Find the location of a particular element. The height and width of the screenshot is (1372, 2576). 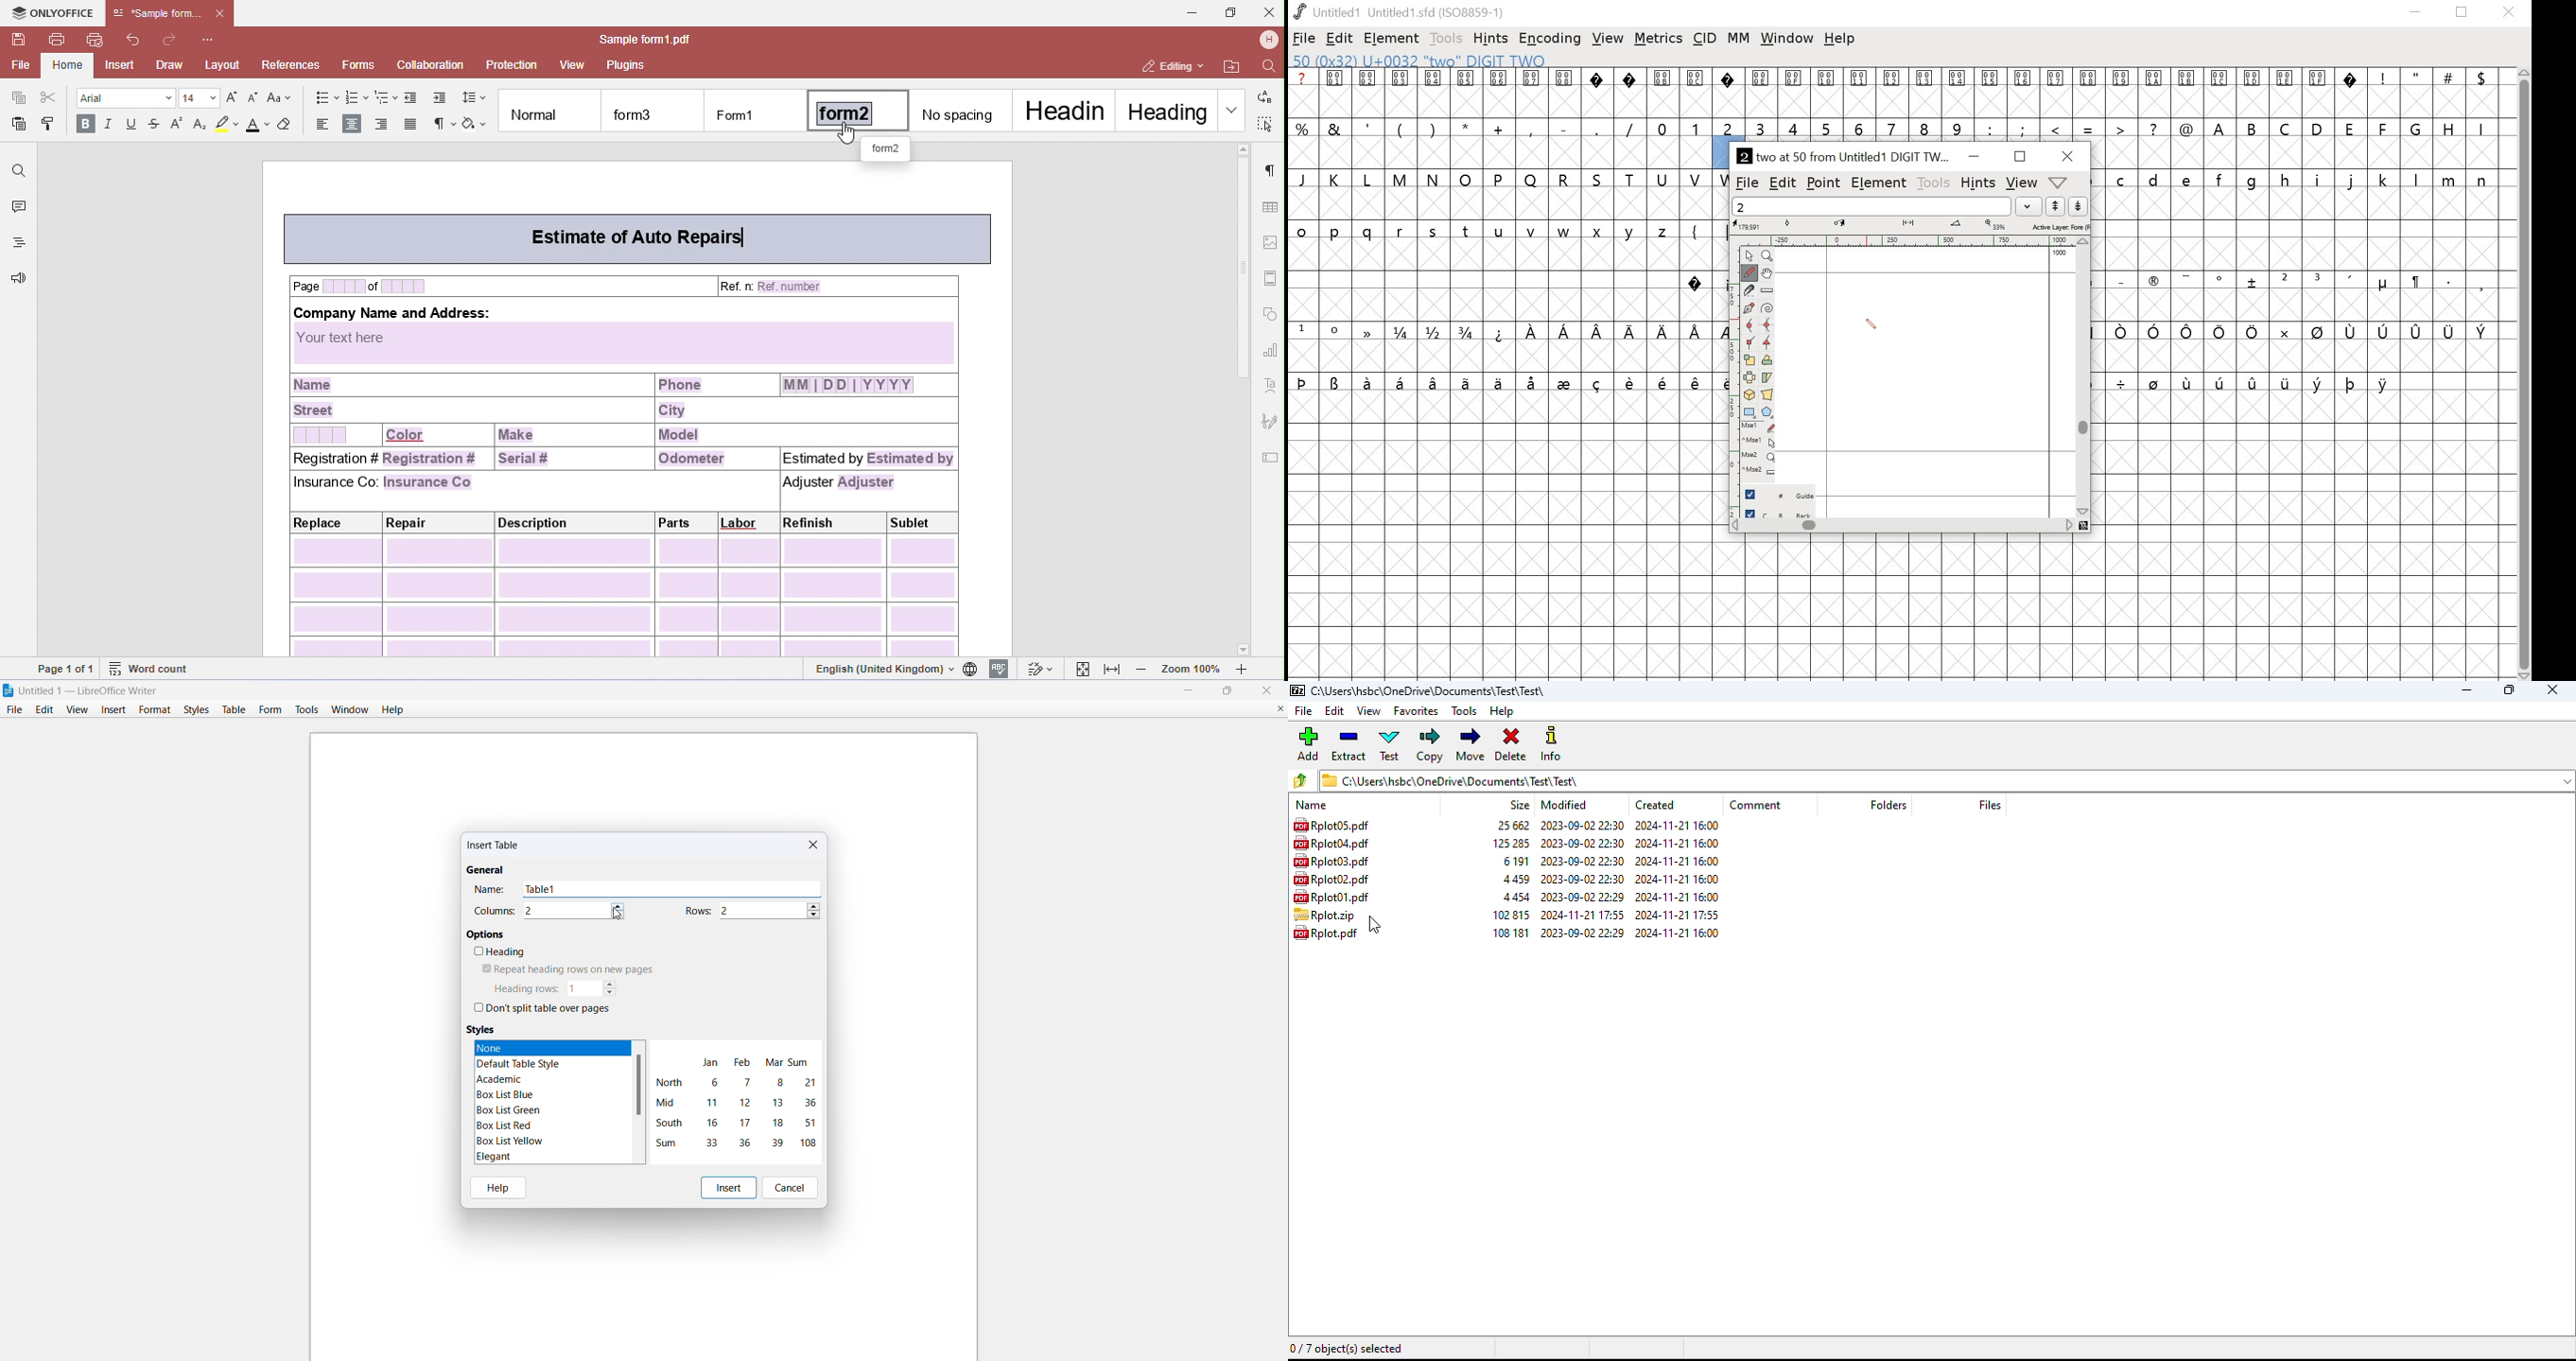

spiro is located at coordinates (1766, 309).